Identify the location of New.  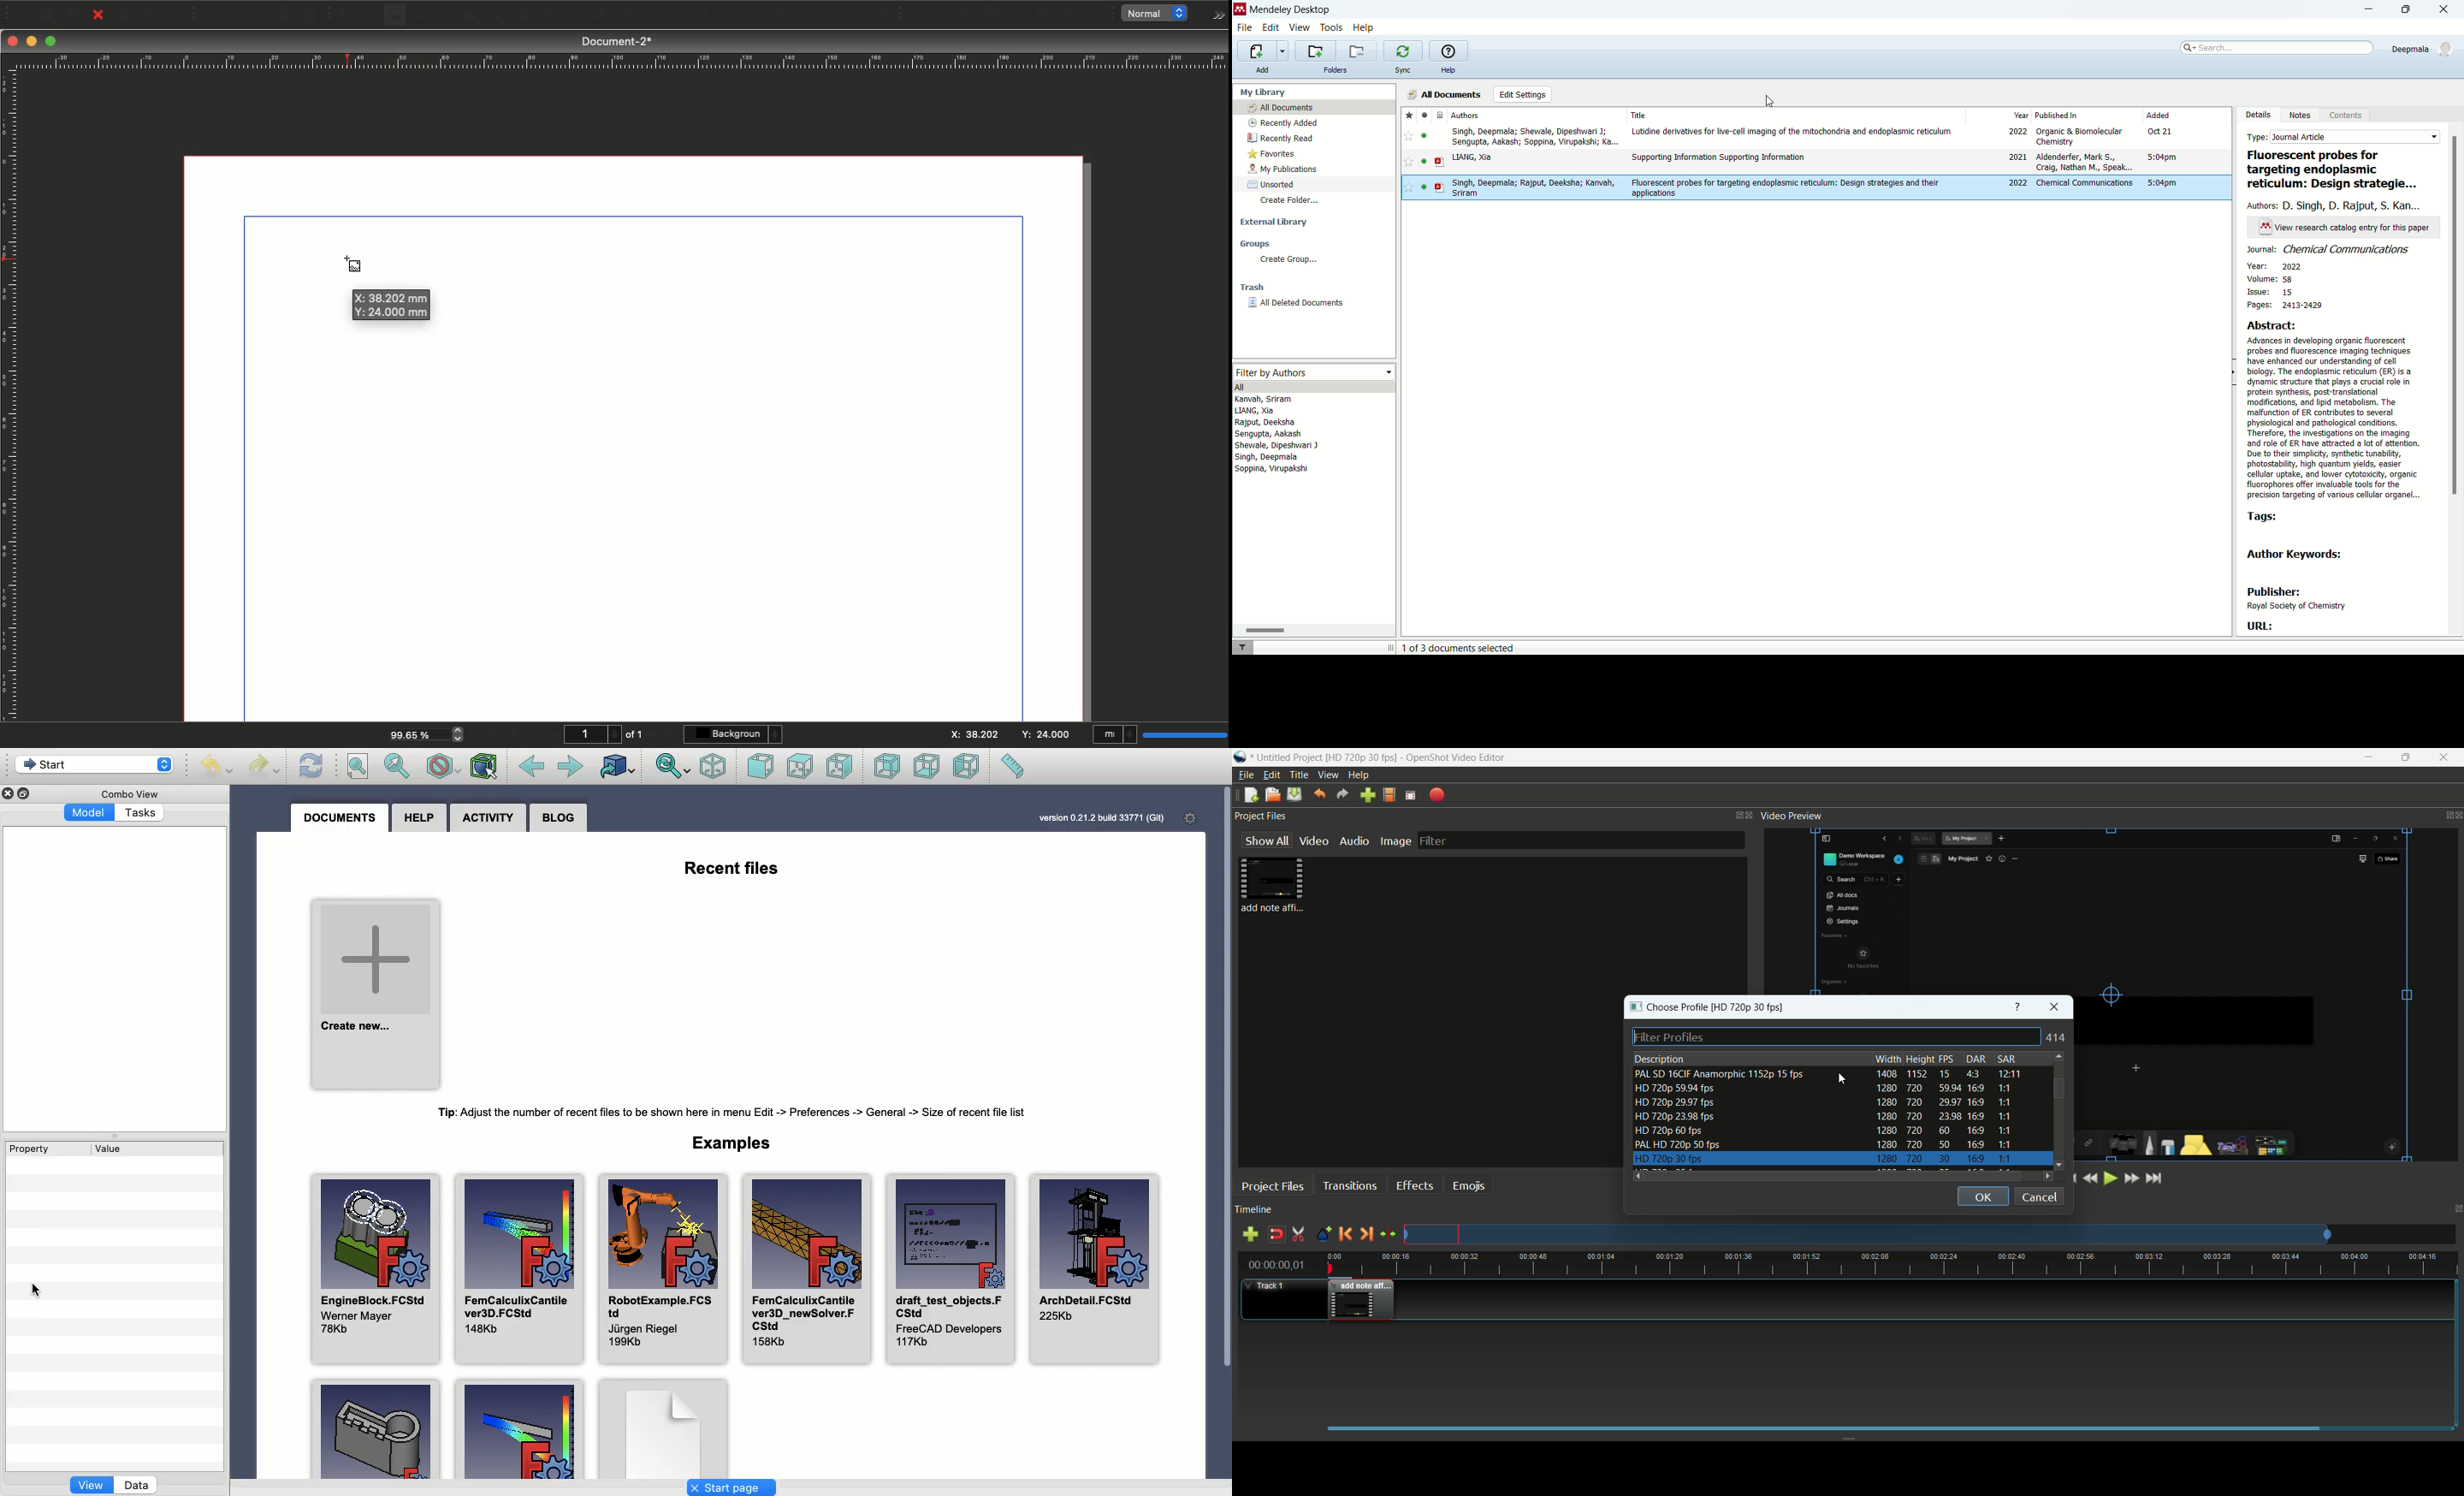
(19, 13).